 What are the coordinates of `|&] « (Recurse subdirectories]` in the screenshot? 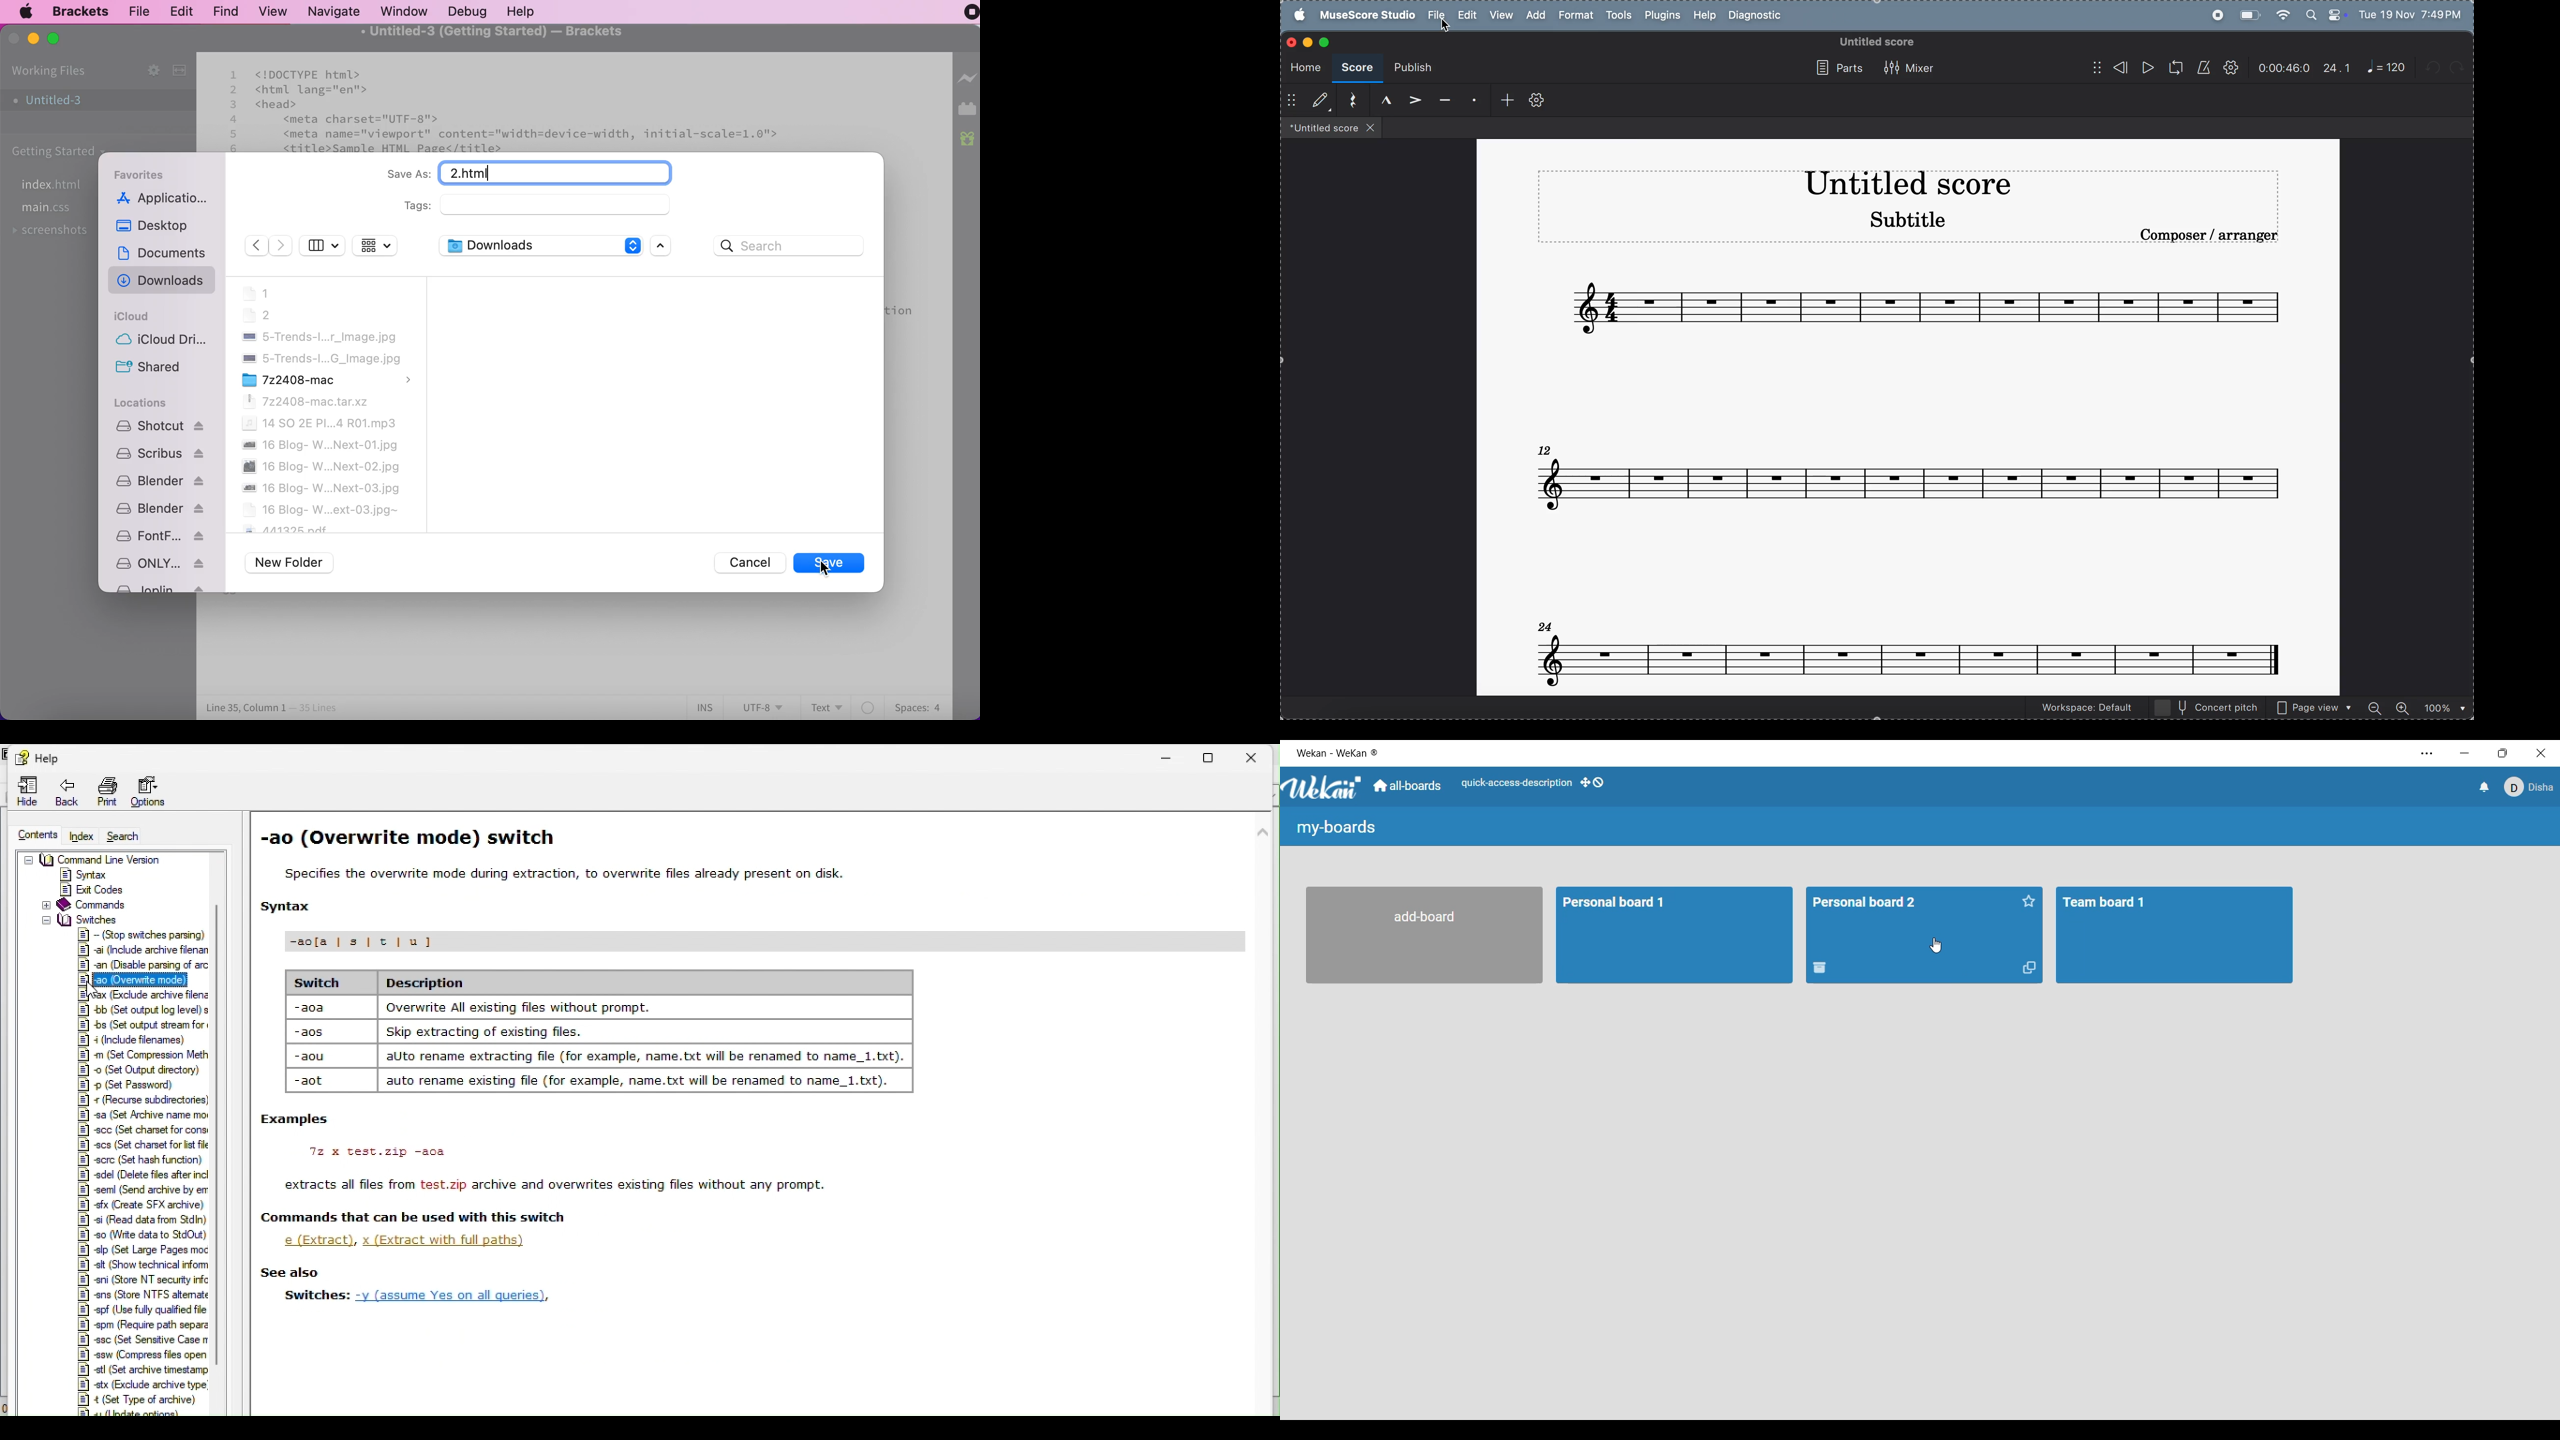 It's located at (142, 1100).